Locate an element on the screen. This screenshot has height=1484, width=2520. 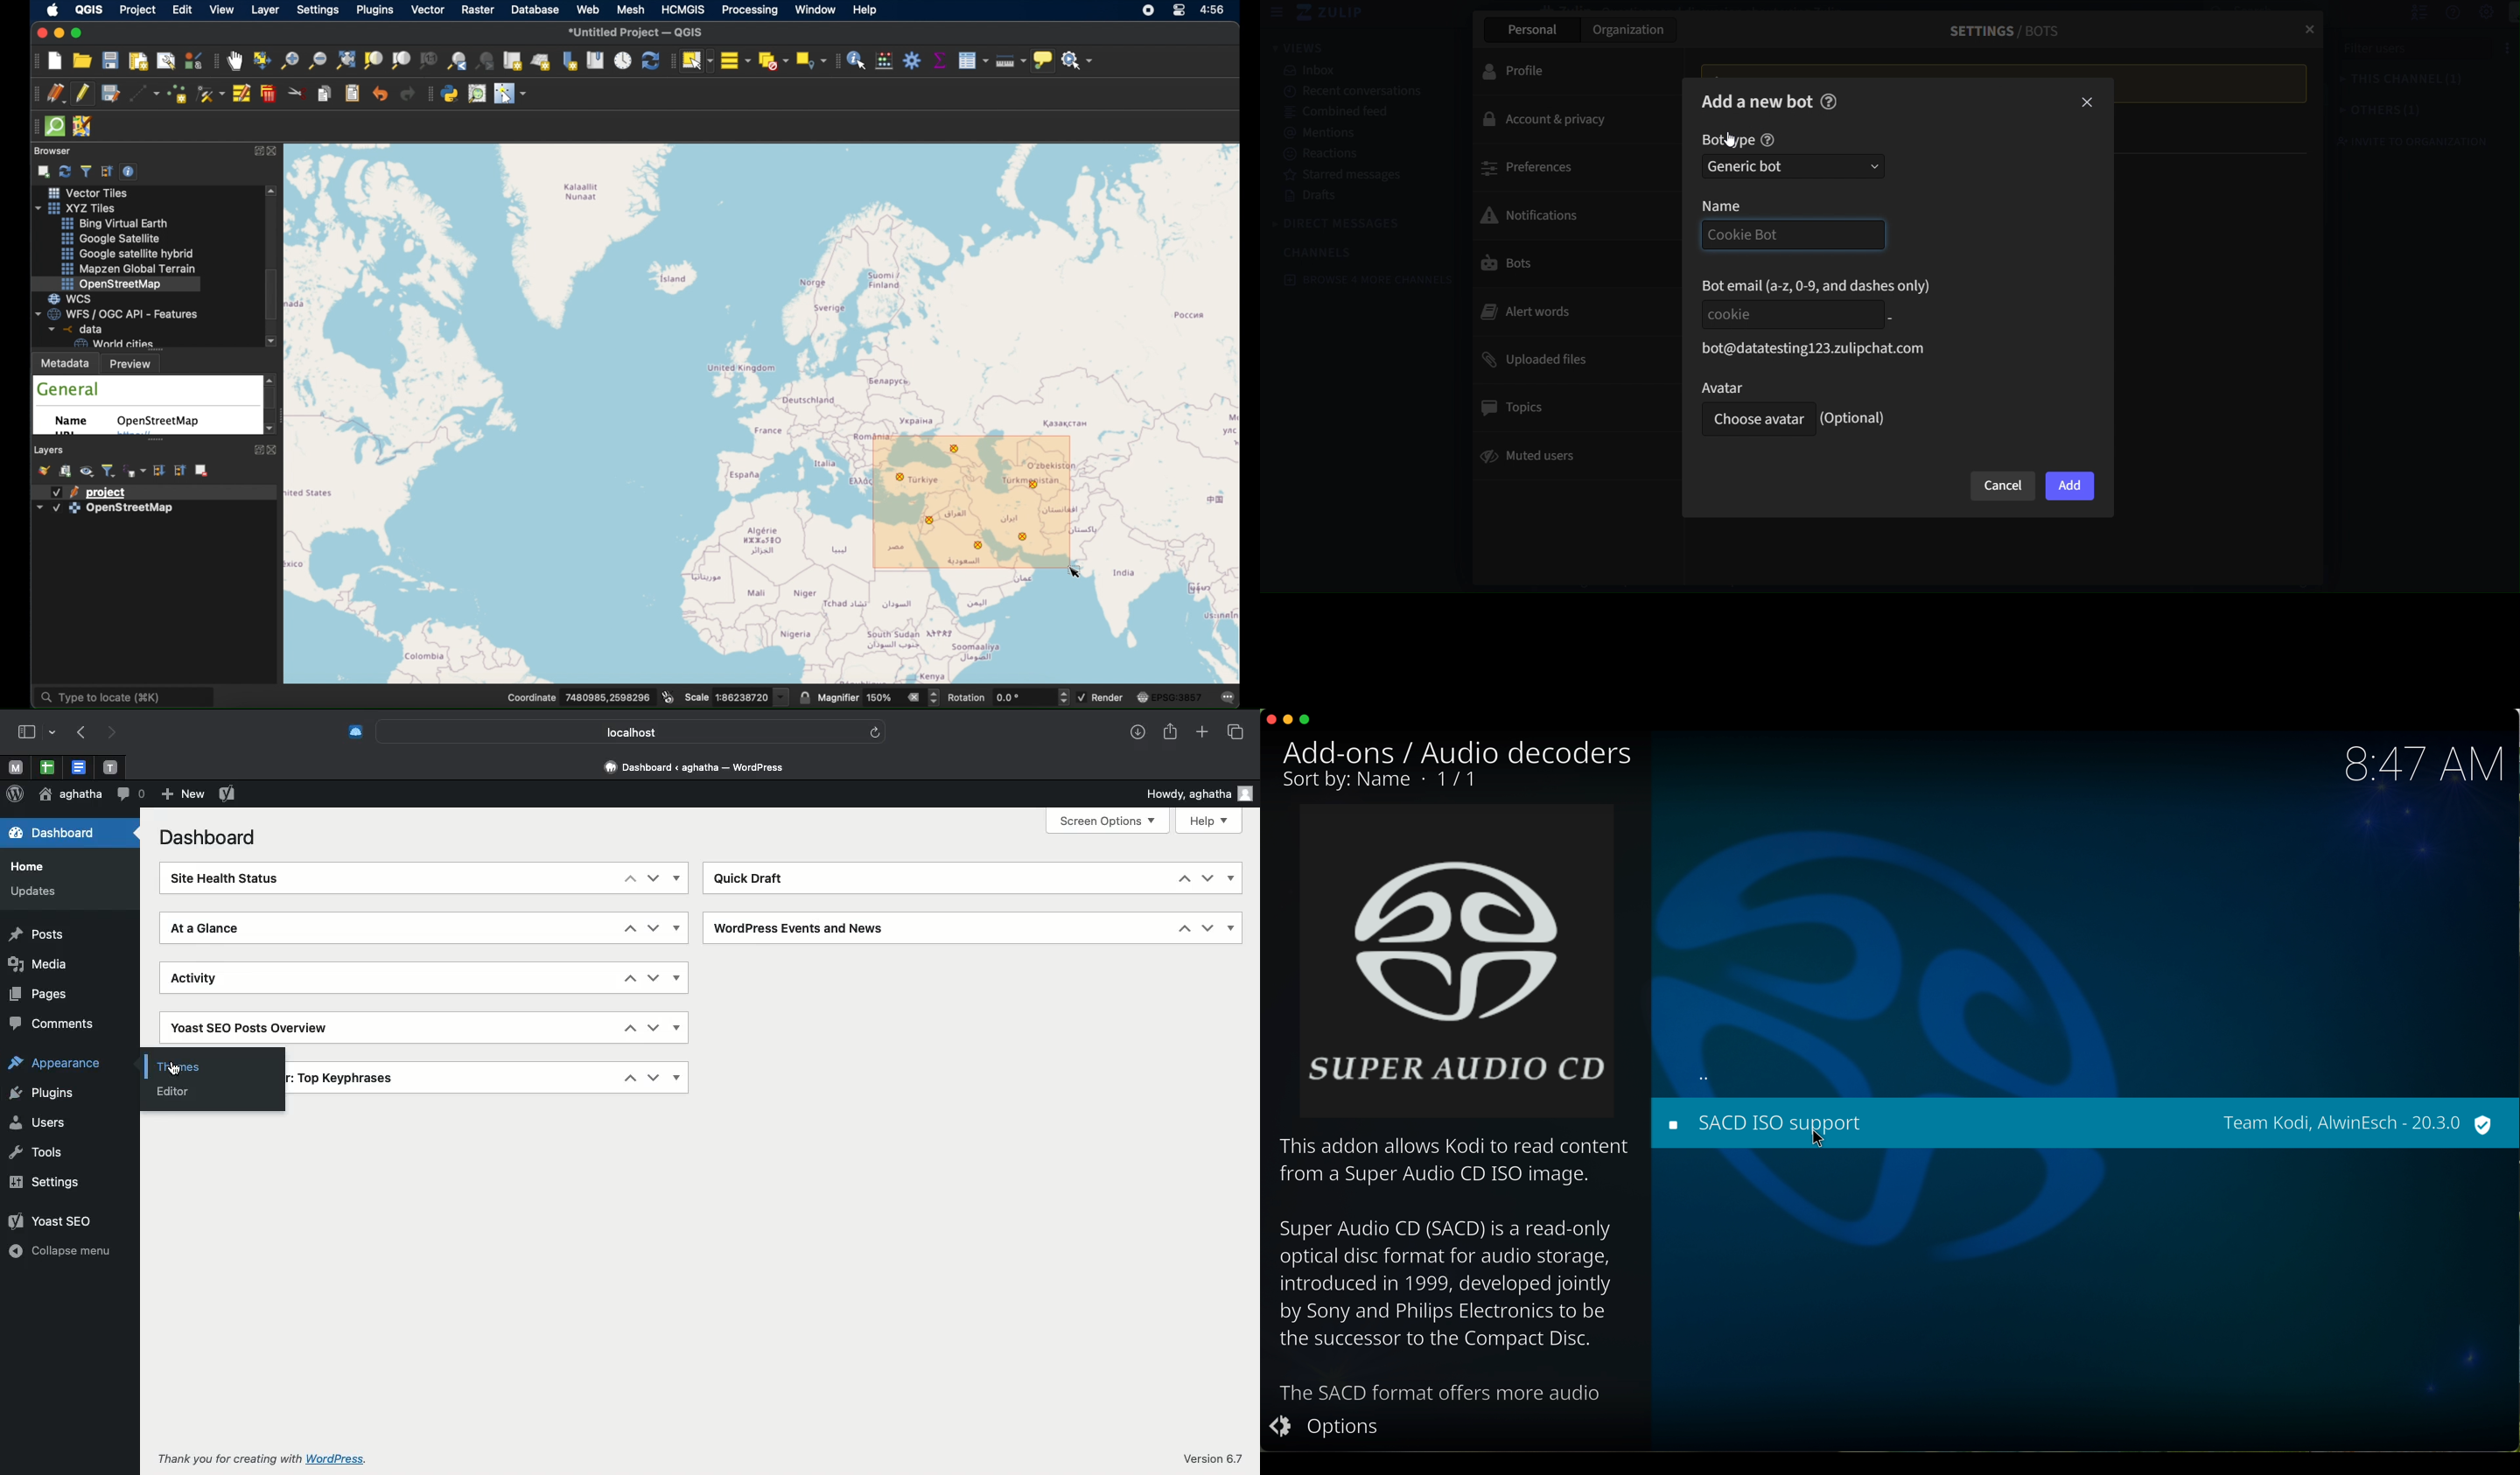
select by location is located at coordinates (809, 60).